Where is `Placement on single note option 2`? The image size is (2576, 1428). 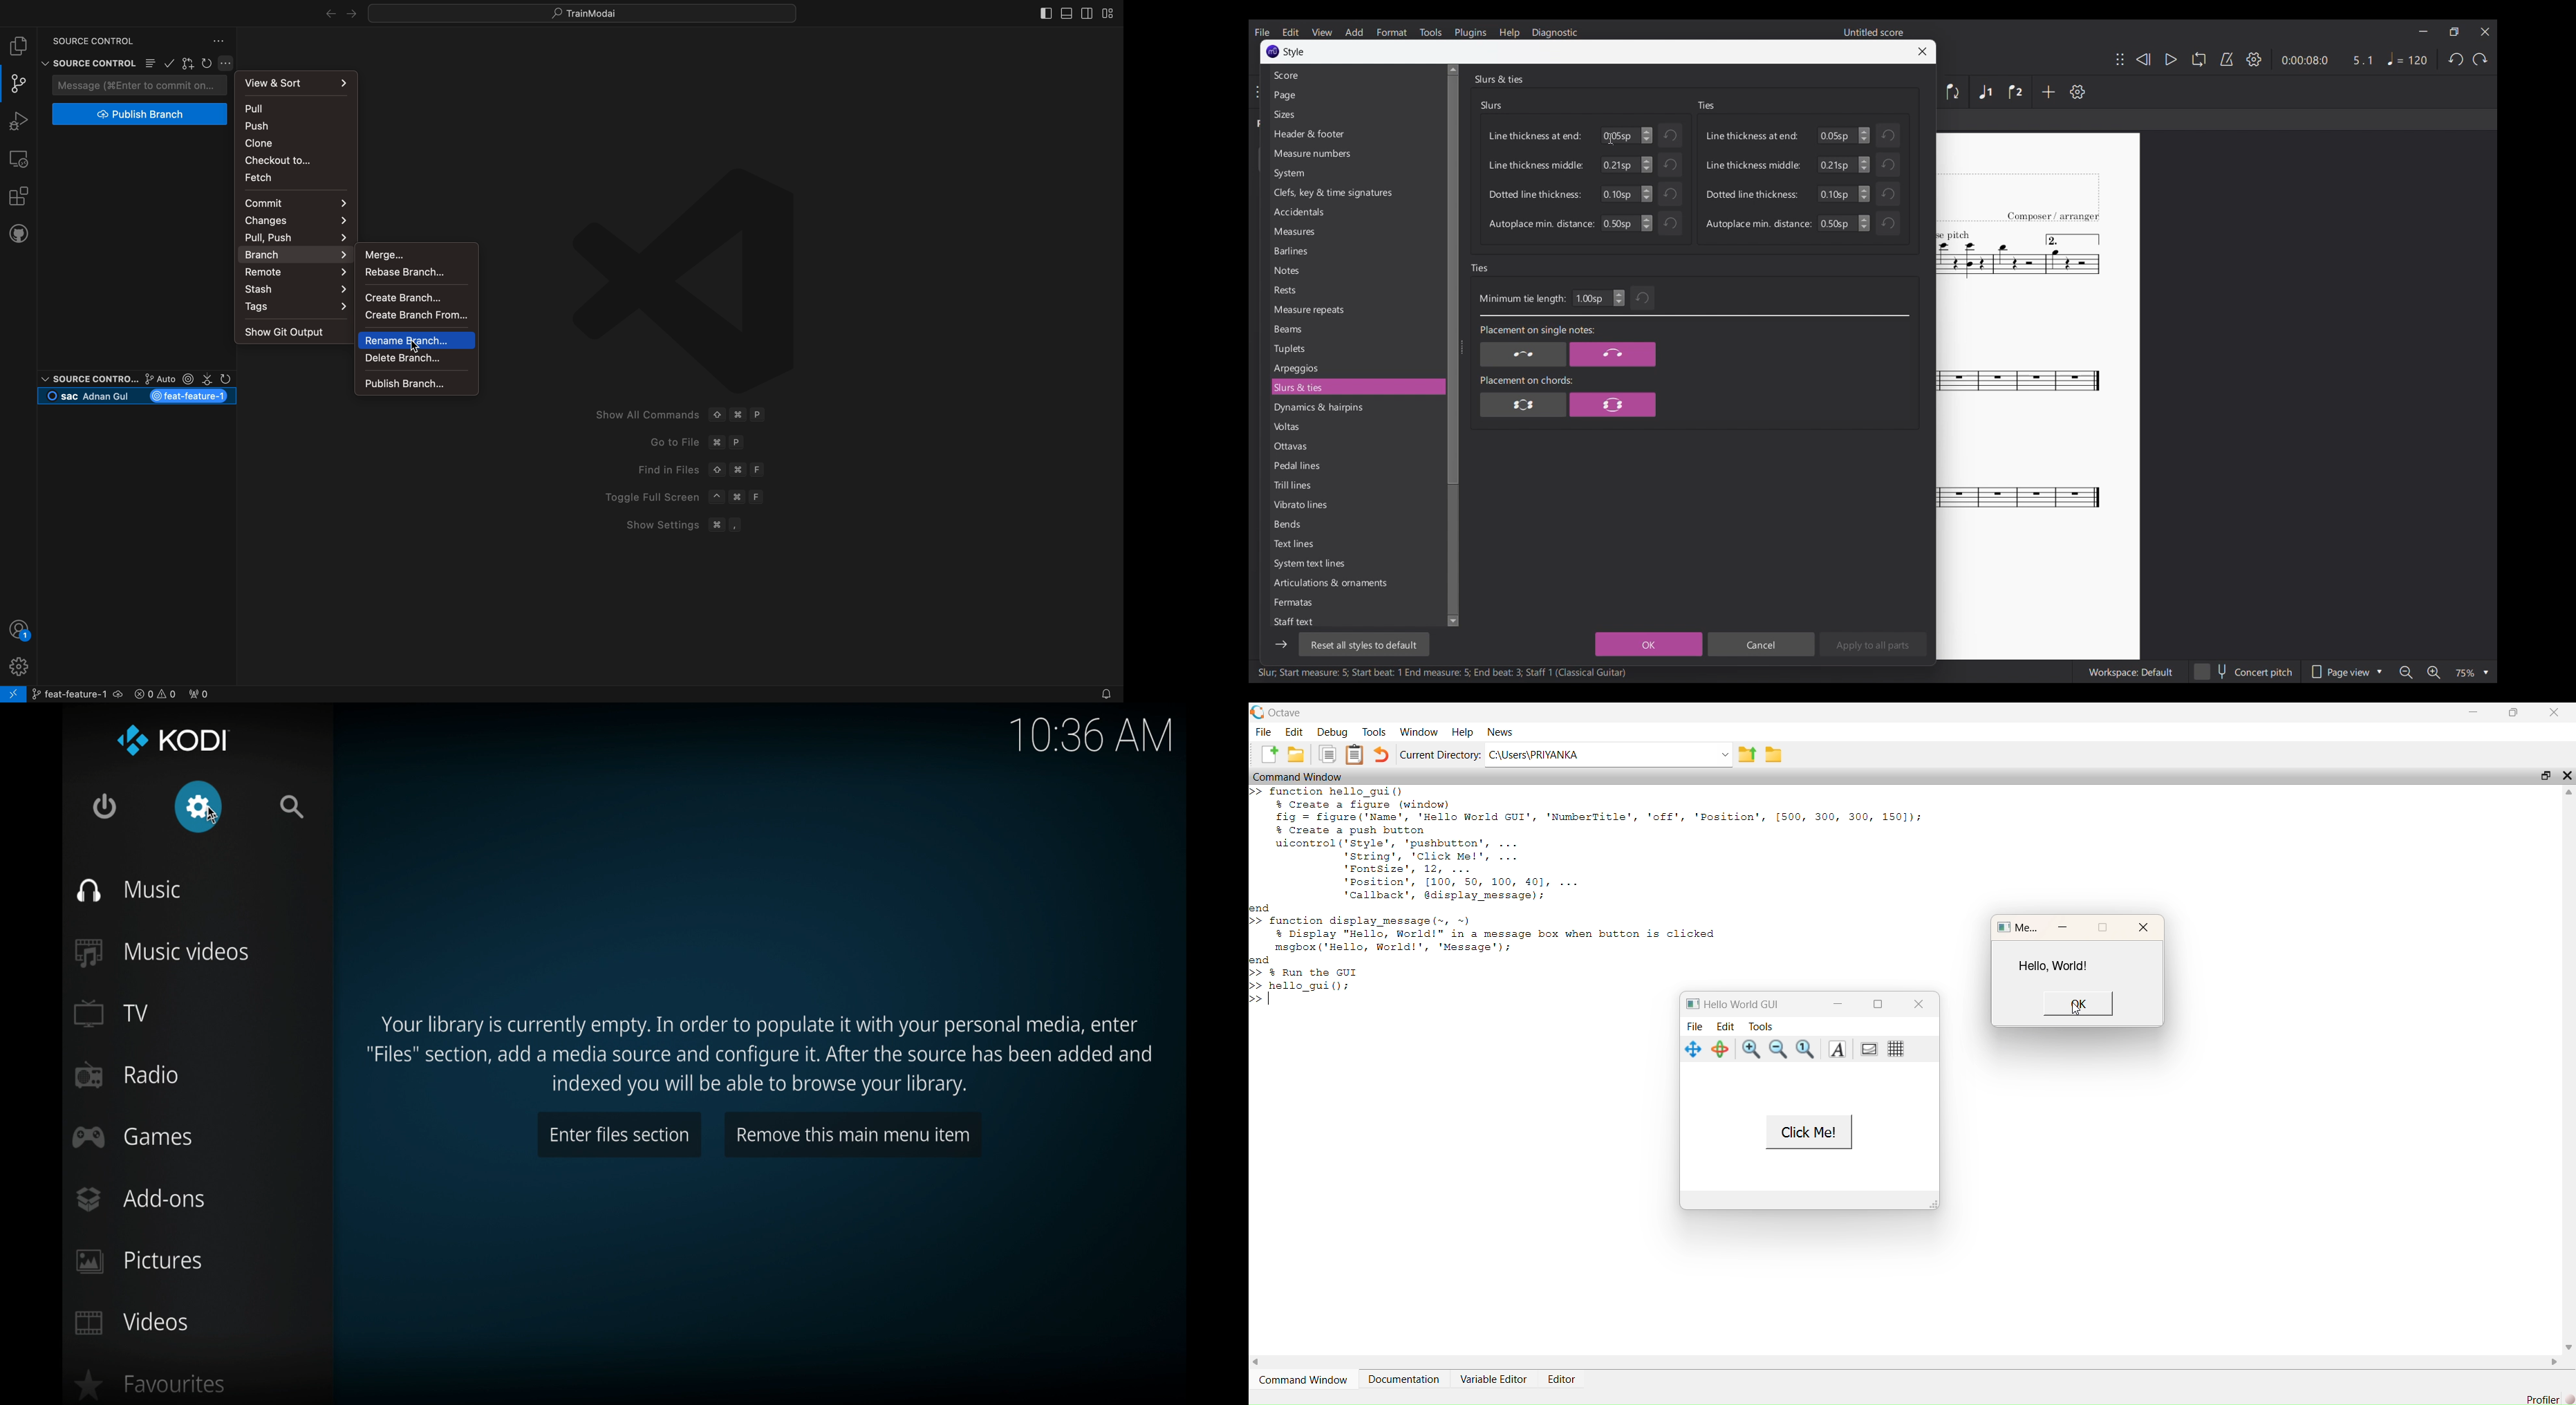
Placement on single note option 2 is located at coordinates (1613, 355).